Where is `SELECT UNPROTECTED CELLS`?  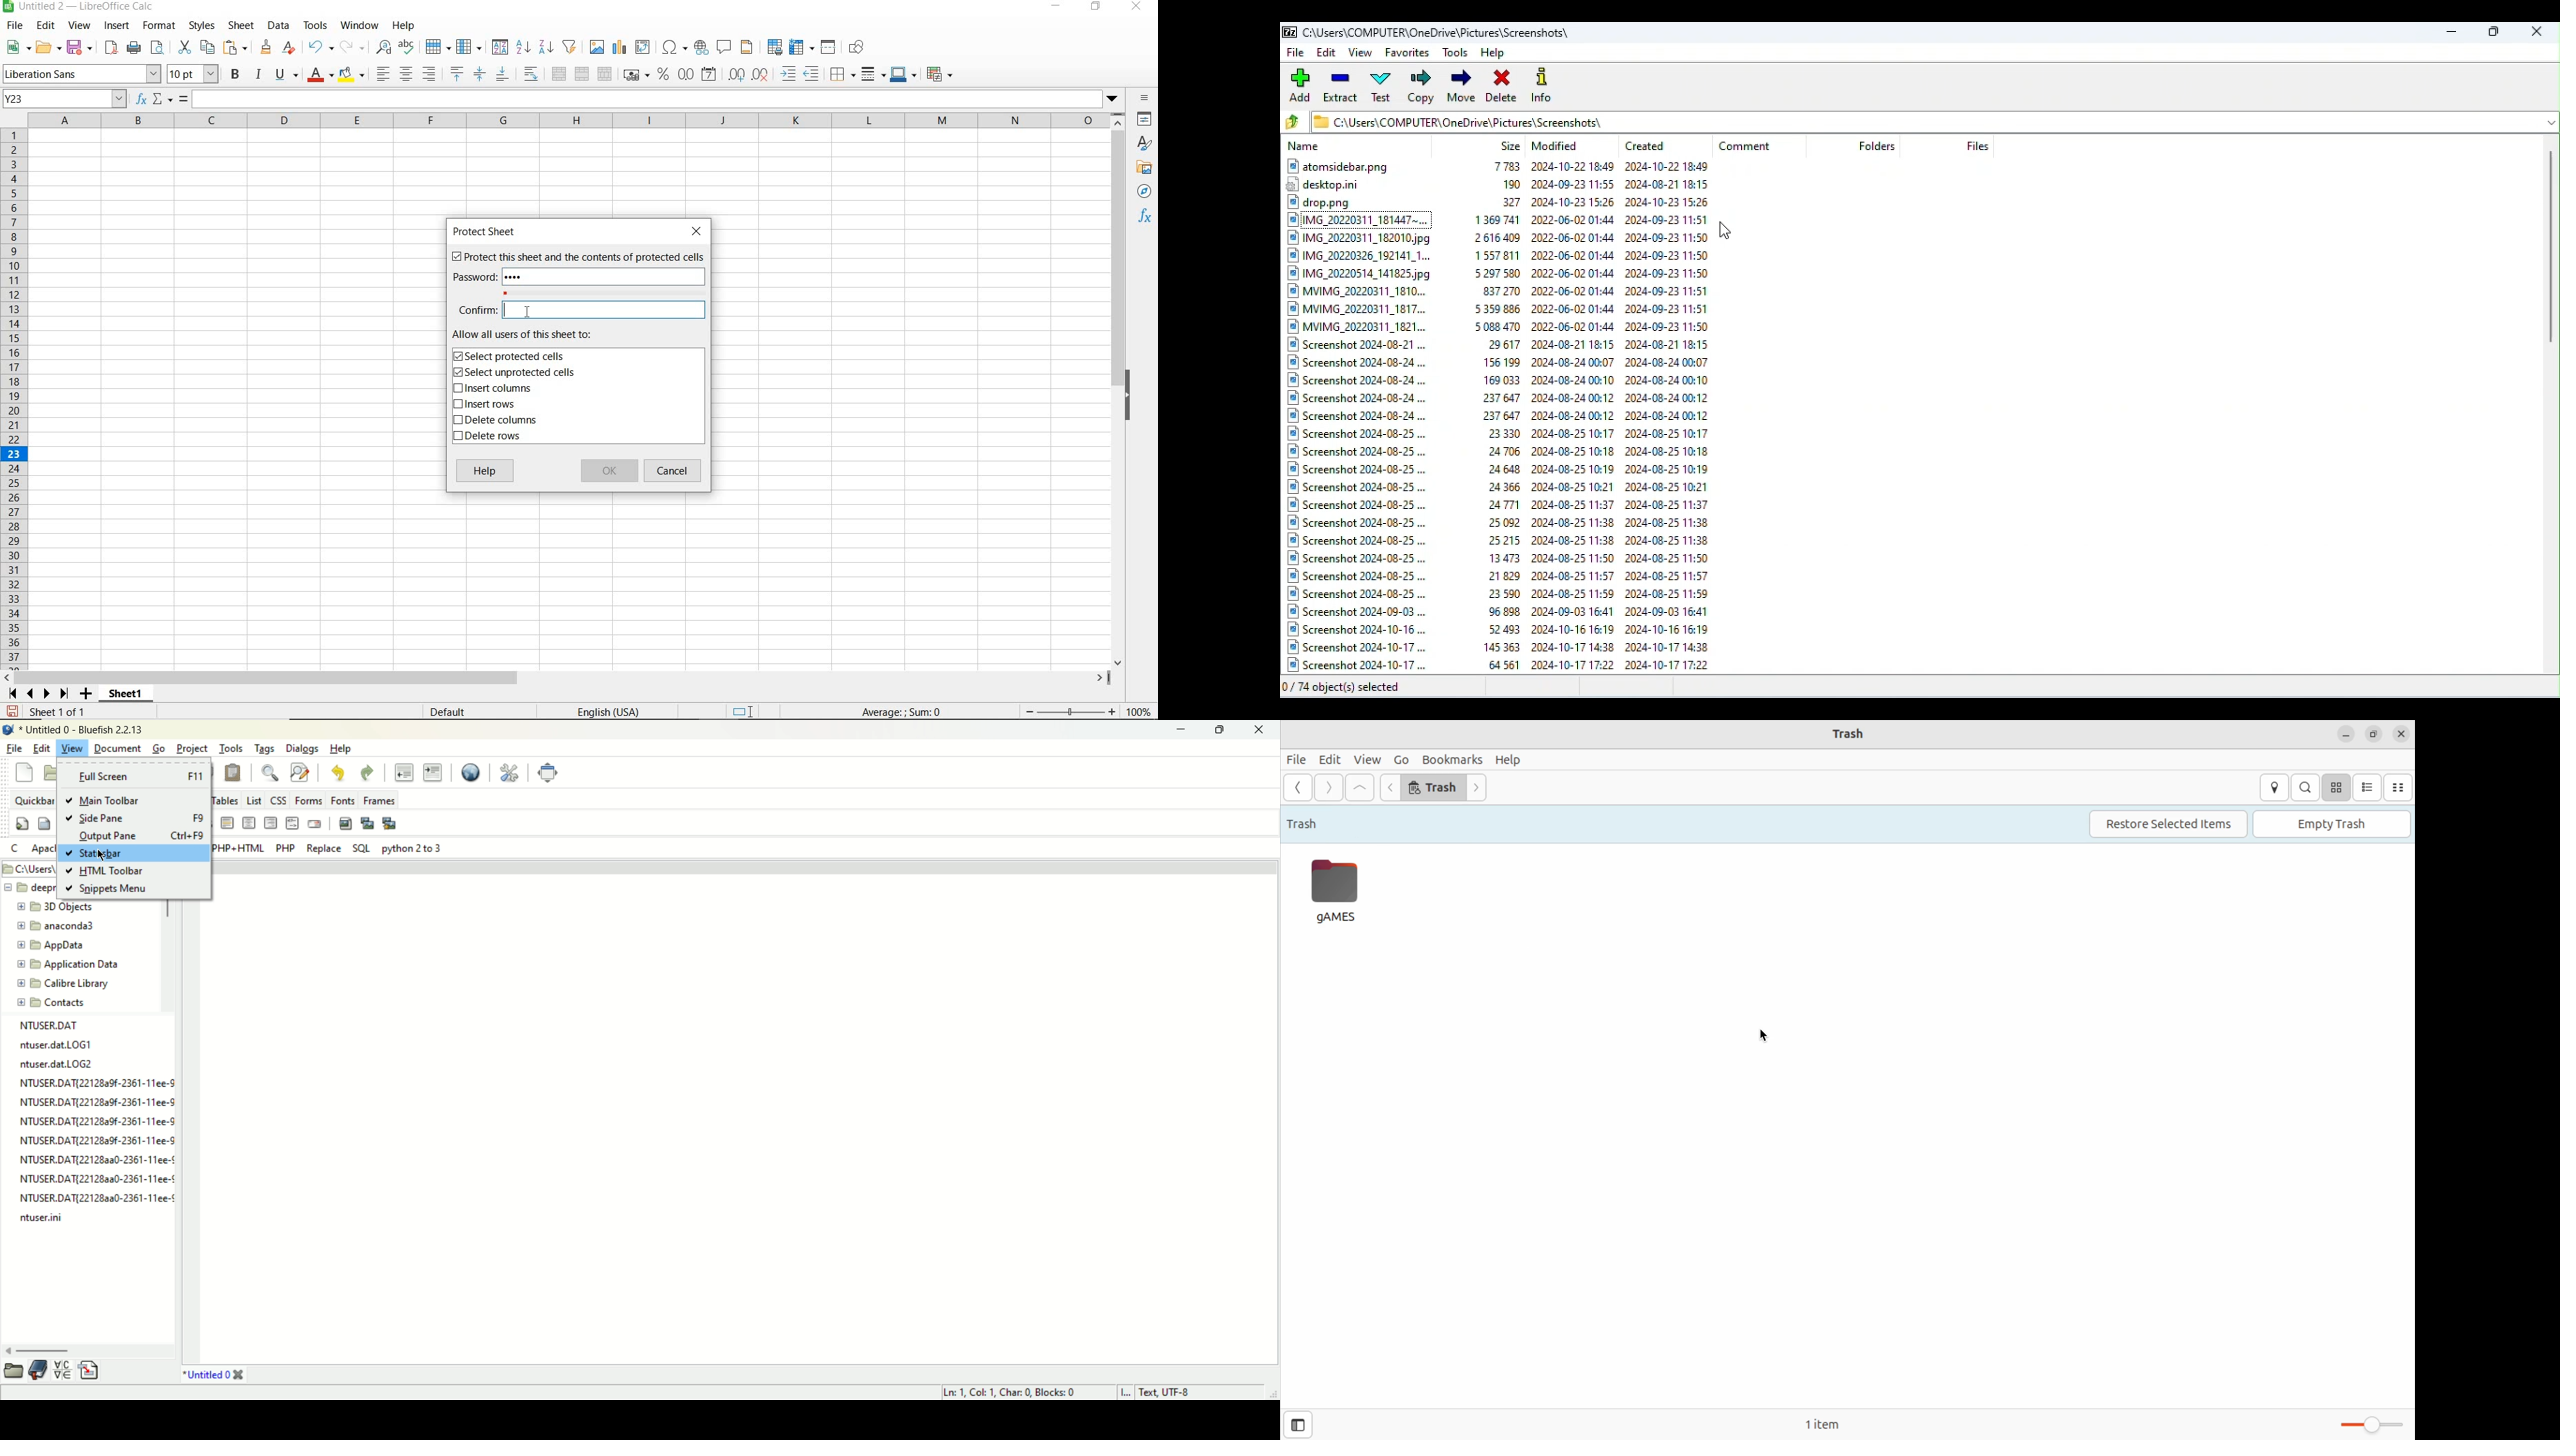
SELECT UNPROTECTED CELLS is located at coordinates (517, 373).